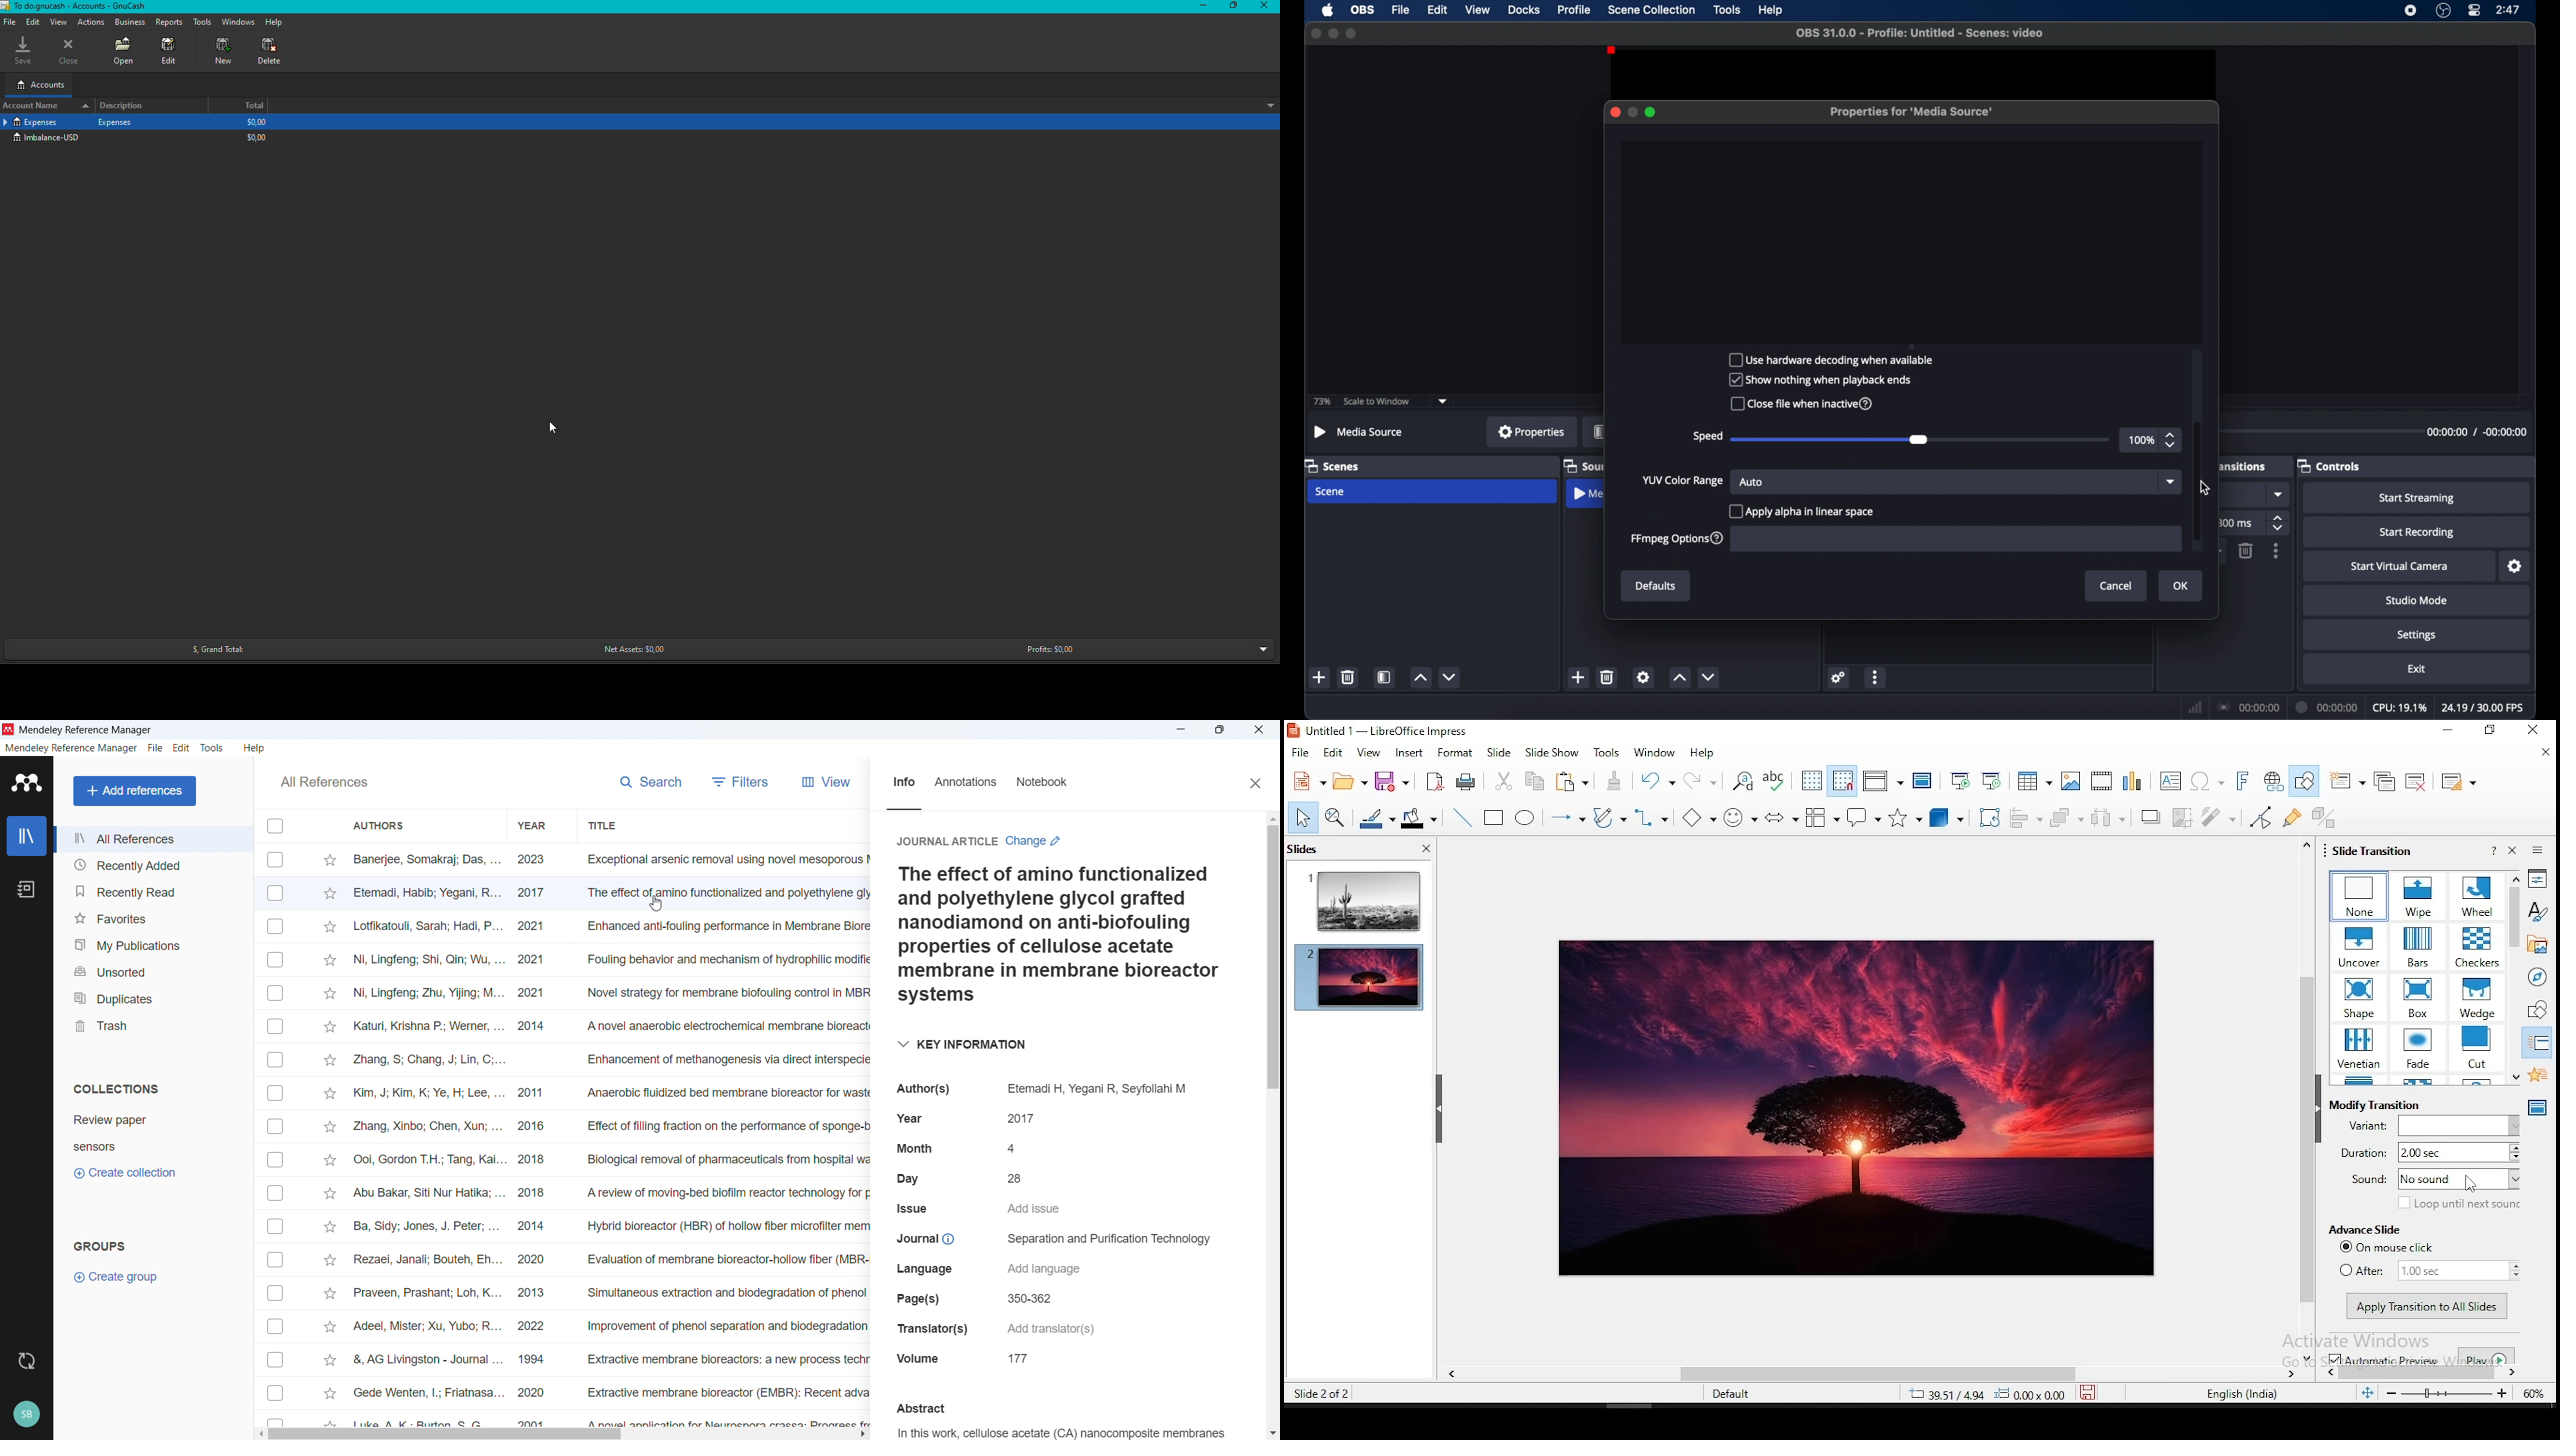  What do you see at coordinates (1451, 676) in the screenshot?
I see `decrement button` at bounding box center [1451, 676].